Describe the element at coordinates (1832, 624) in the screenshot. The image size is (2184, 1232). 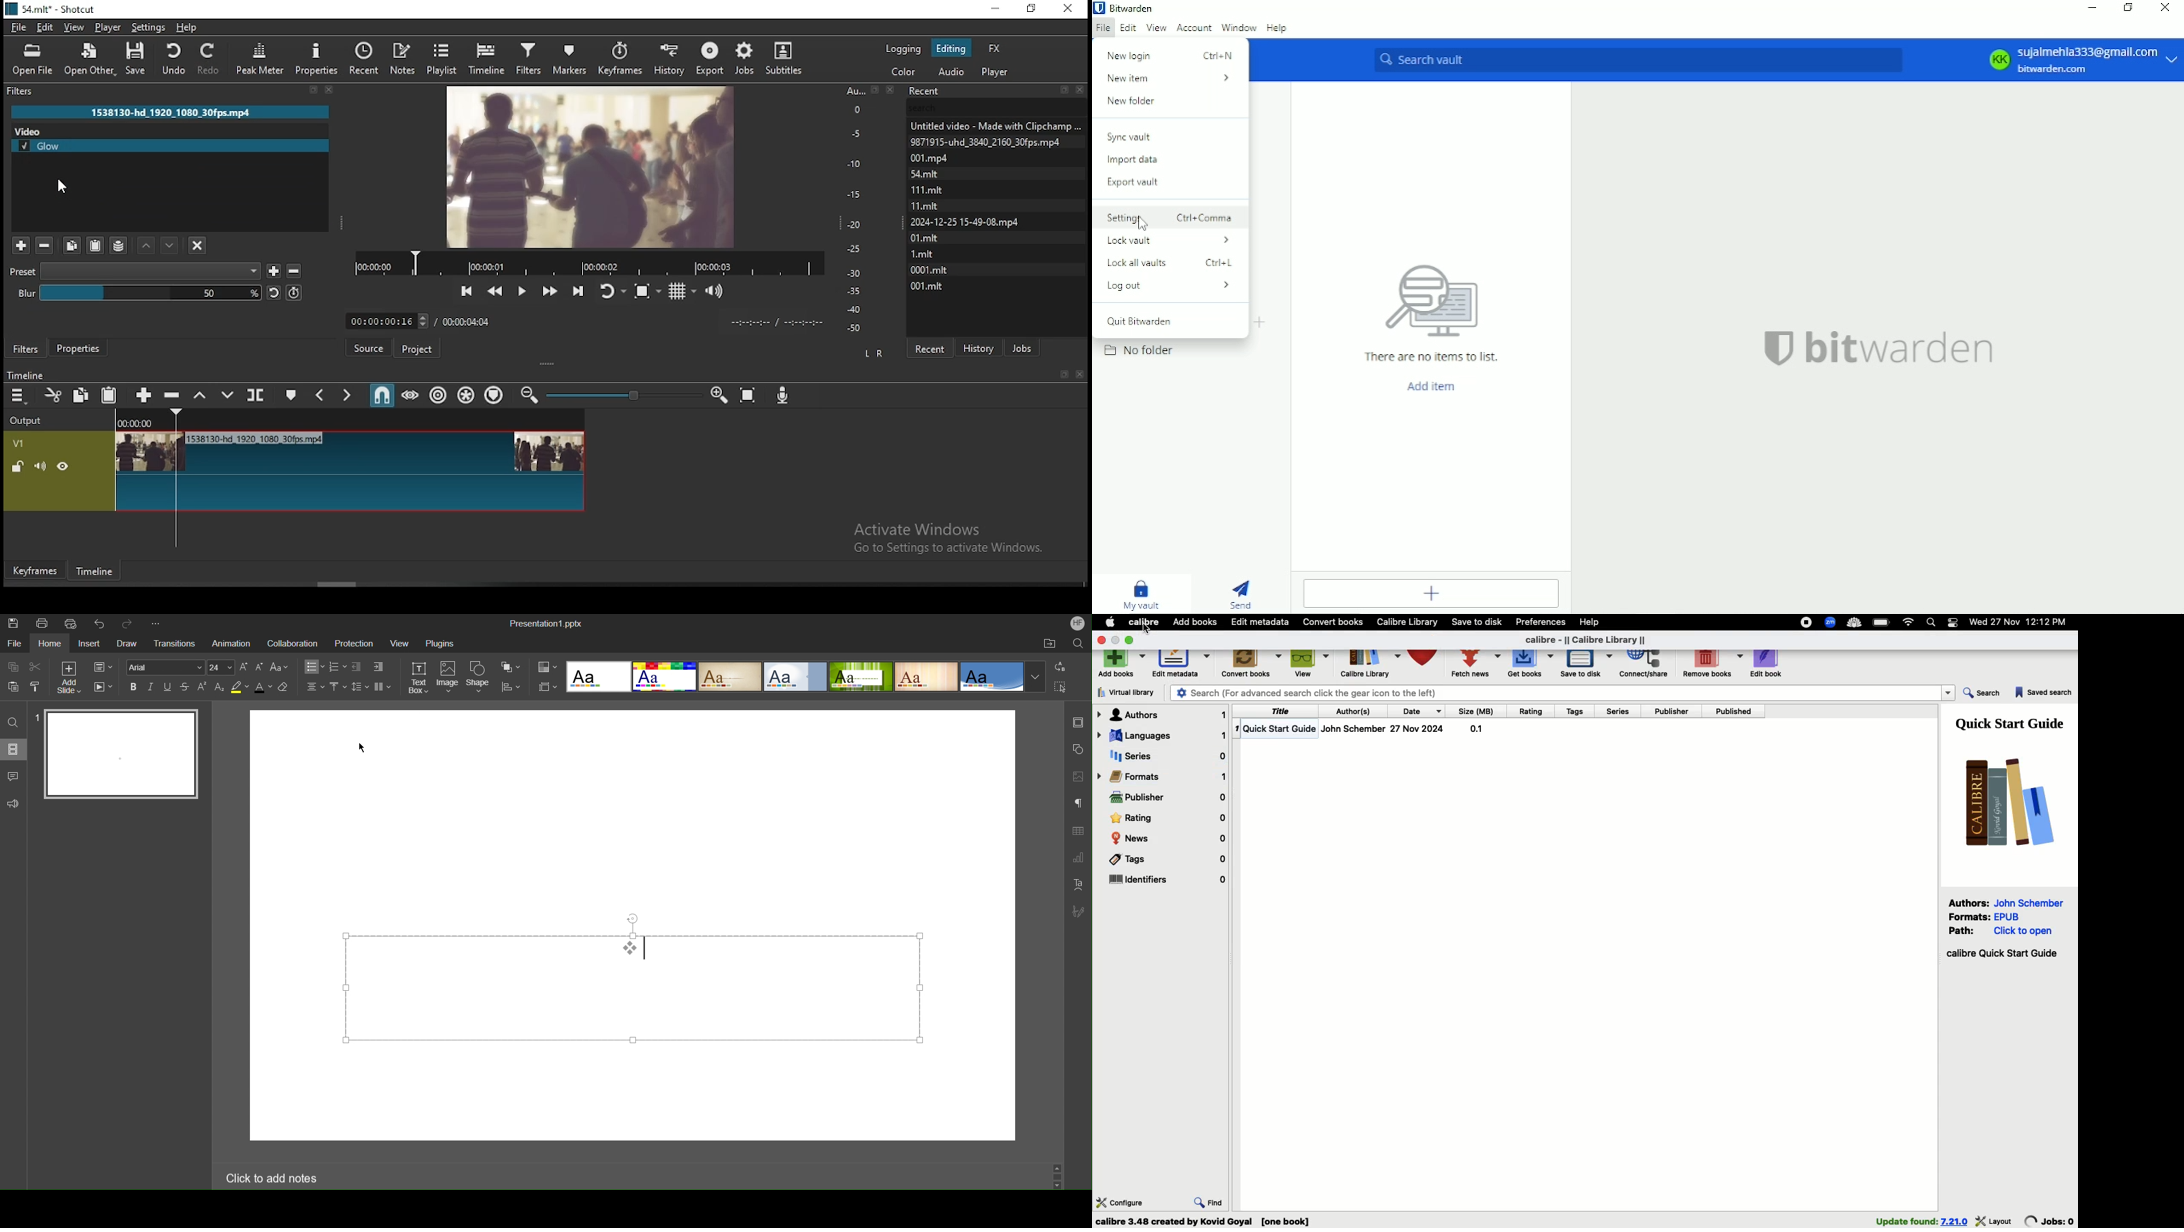
I see `Extensions` at that location.